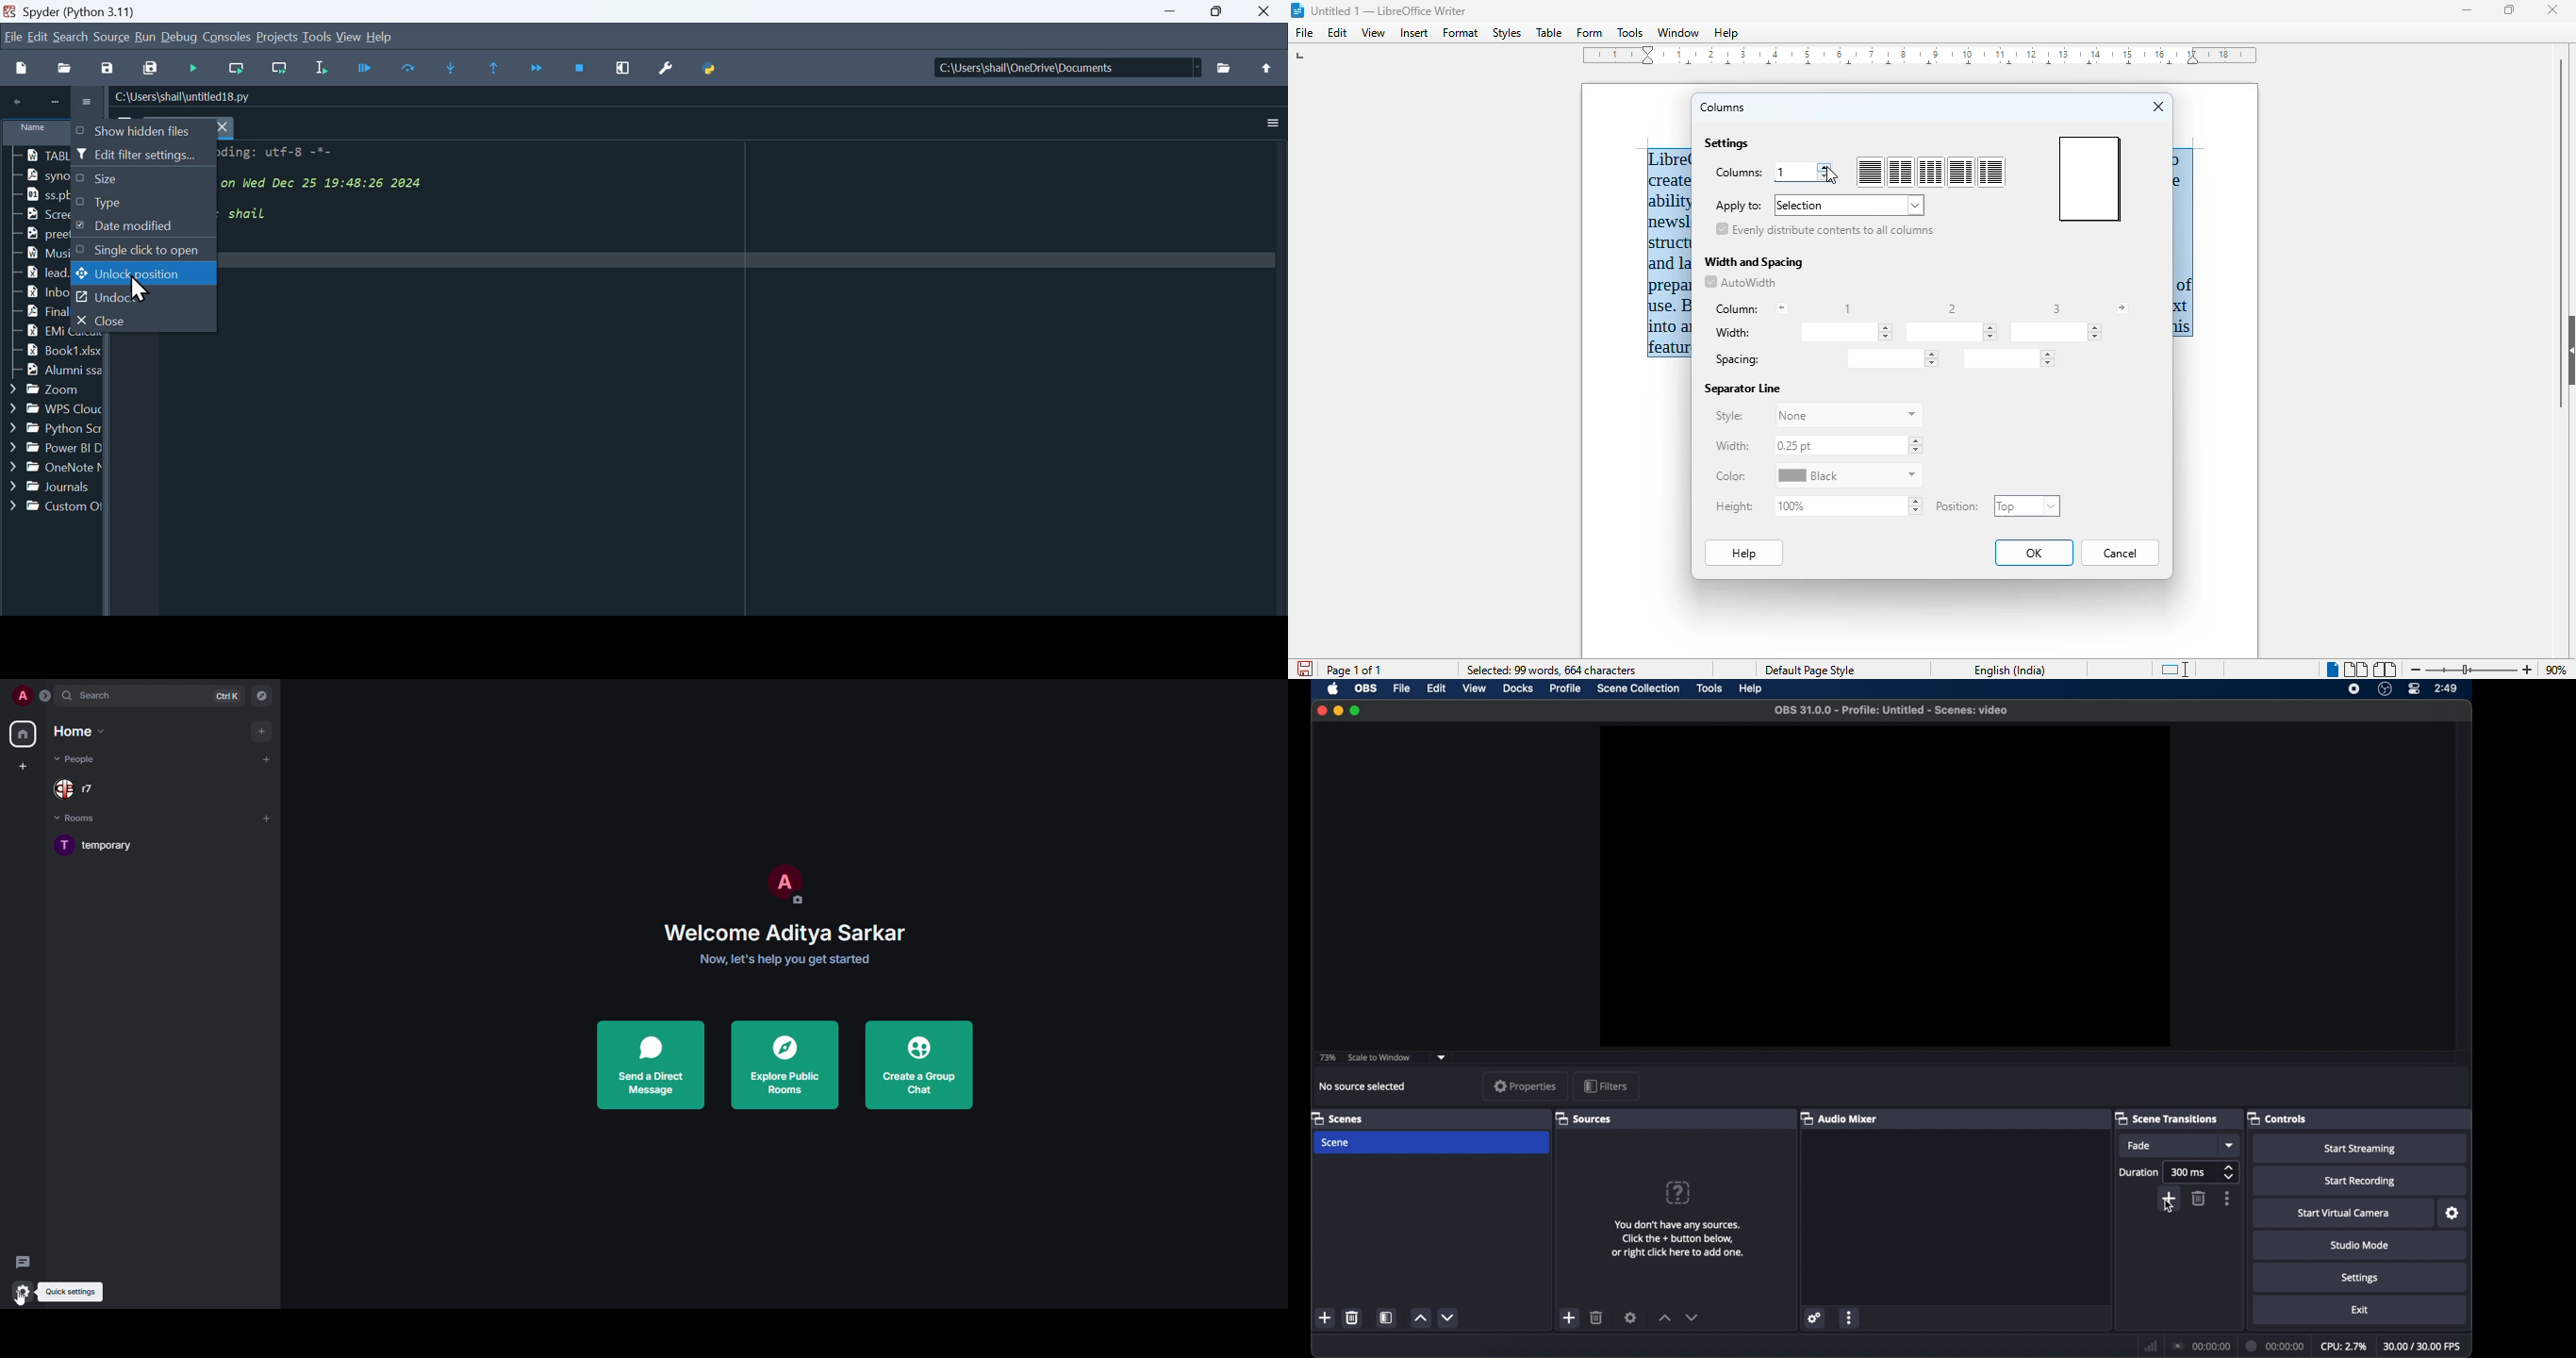 The image size is (2576, 1372). Describe the element at coordinates (1224, 68) in the screenshot. I see `open directory` at that location.